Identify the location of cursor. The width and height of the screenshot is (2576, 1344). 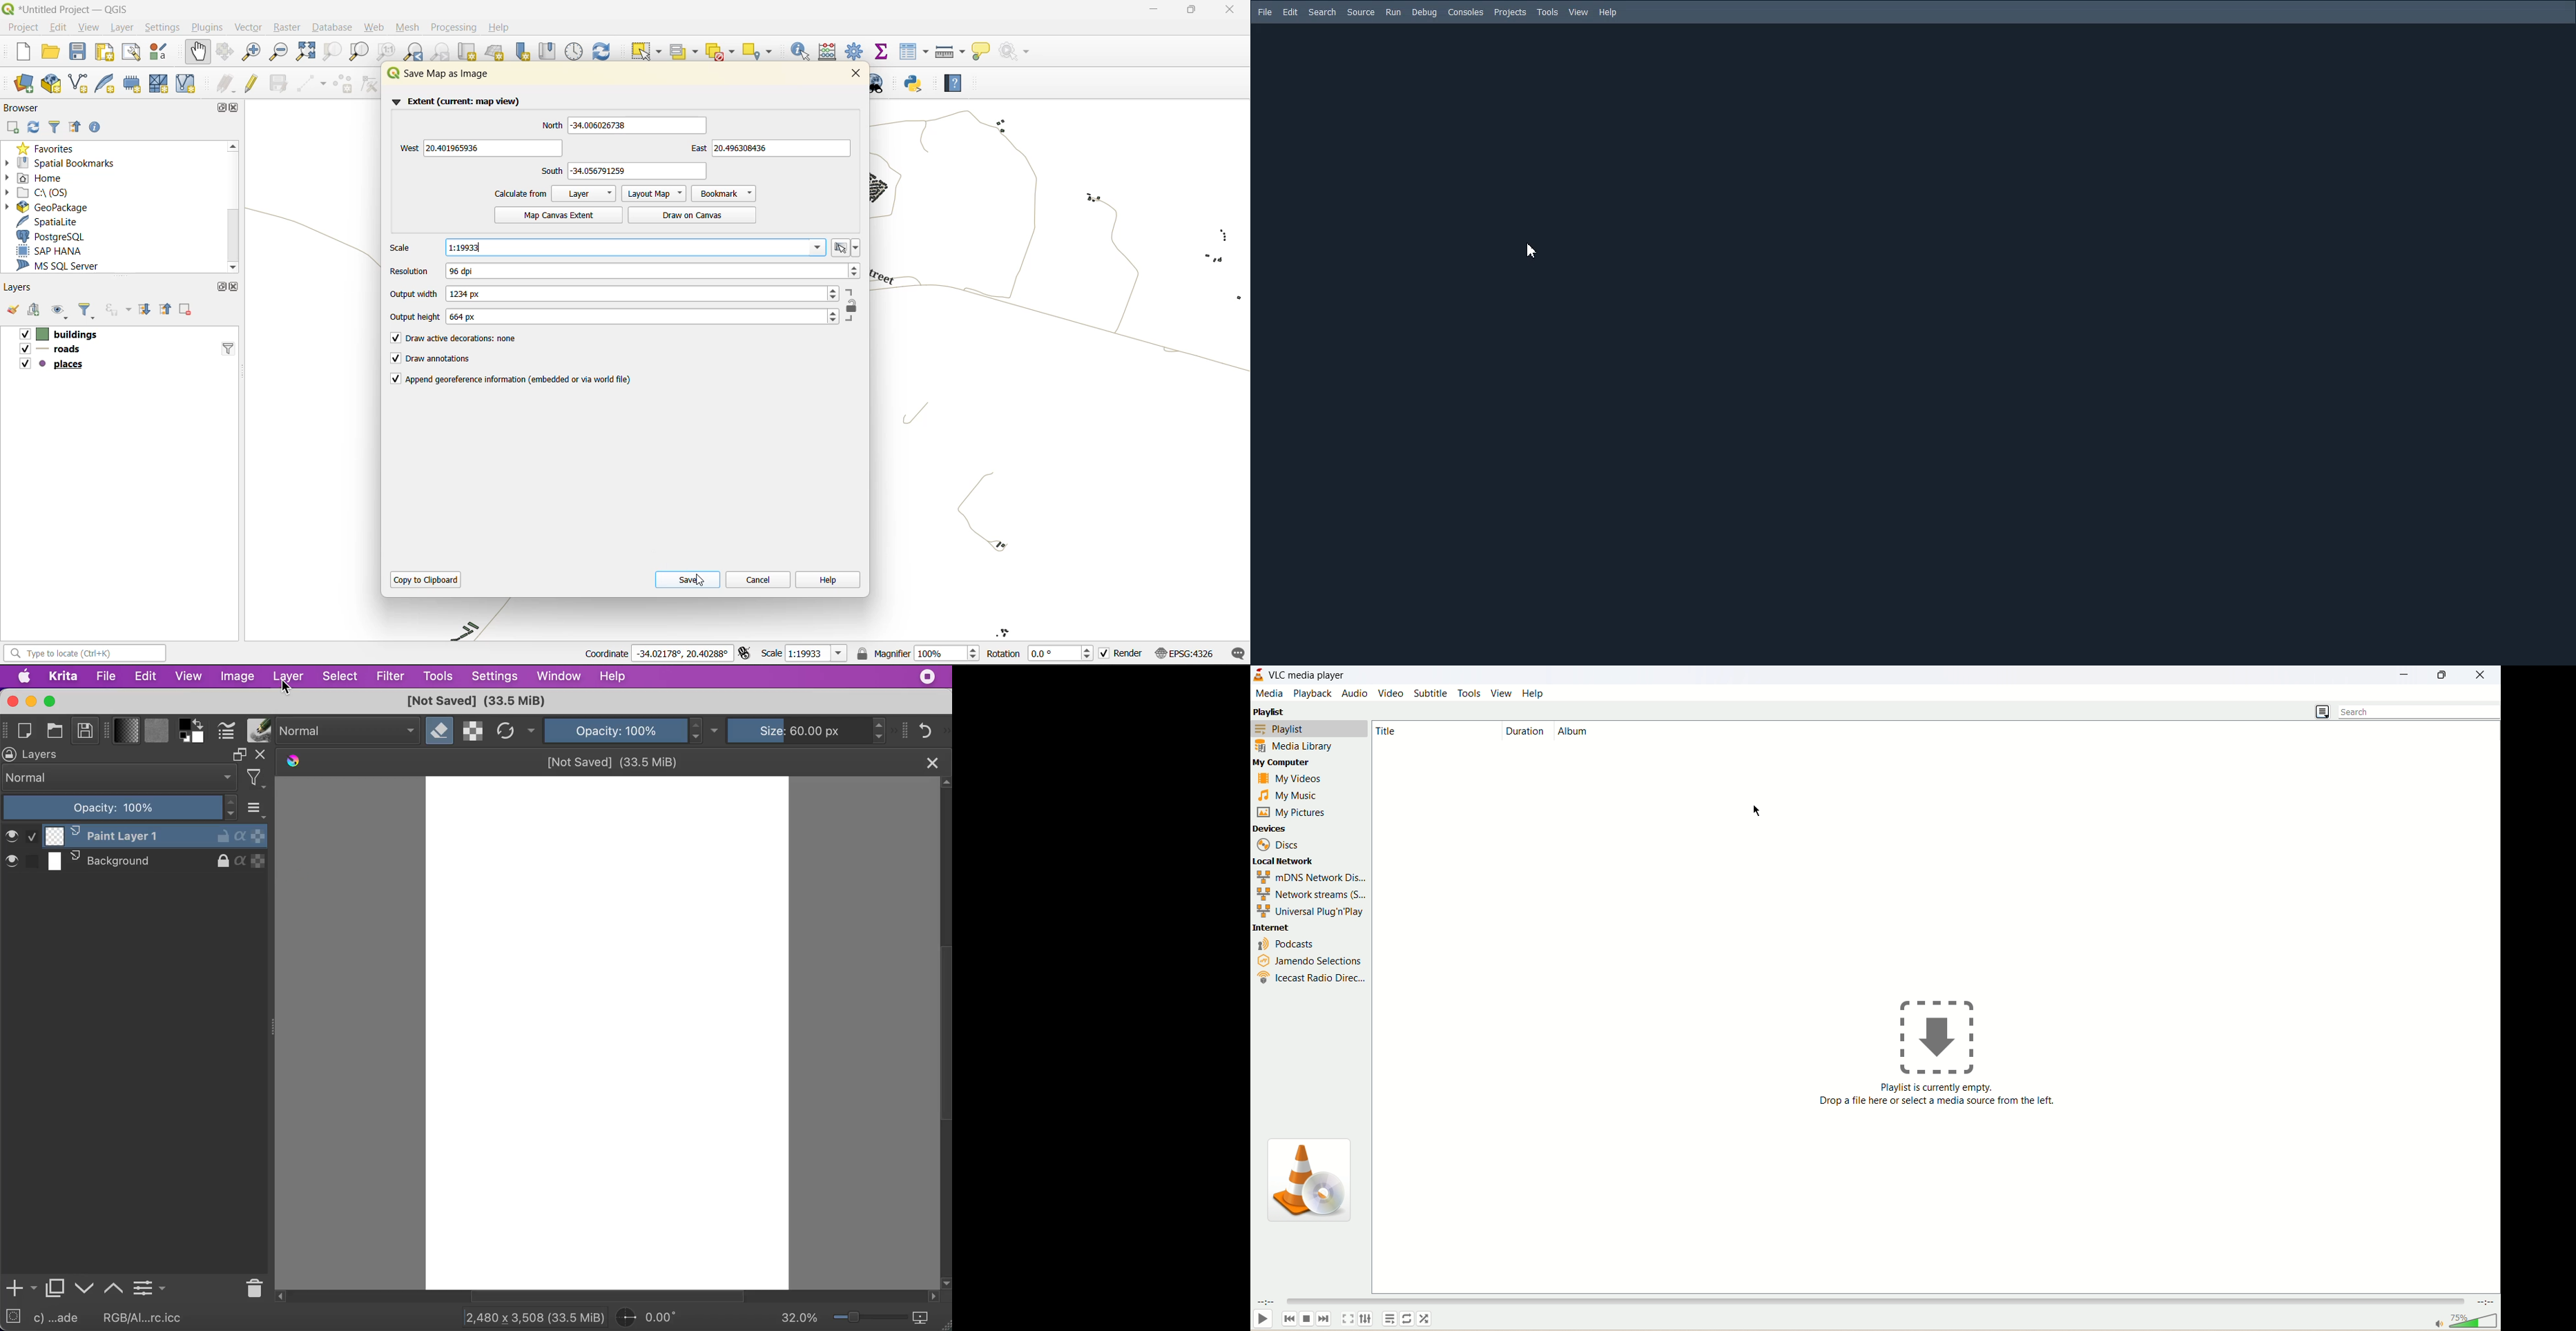
(697, 582).